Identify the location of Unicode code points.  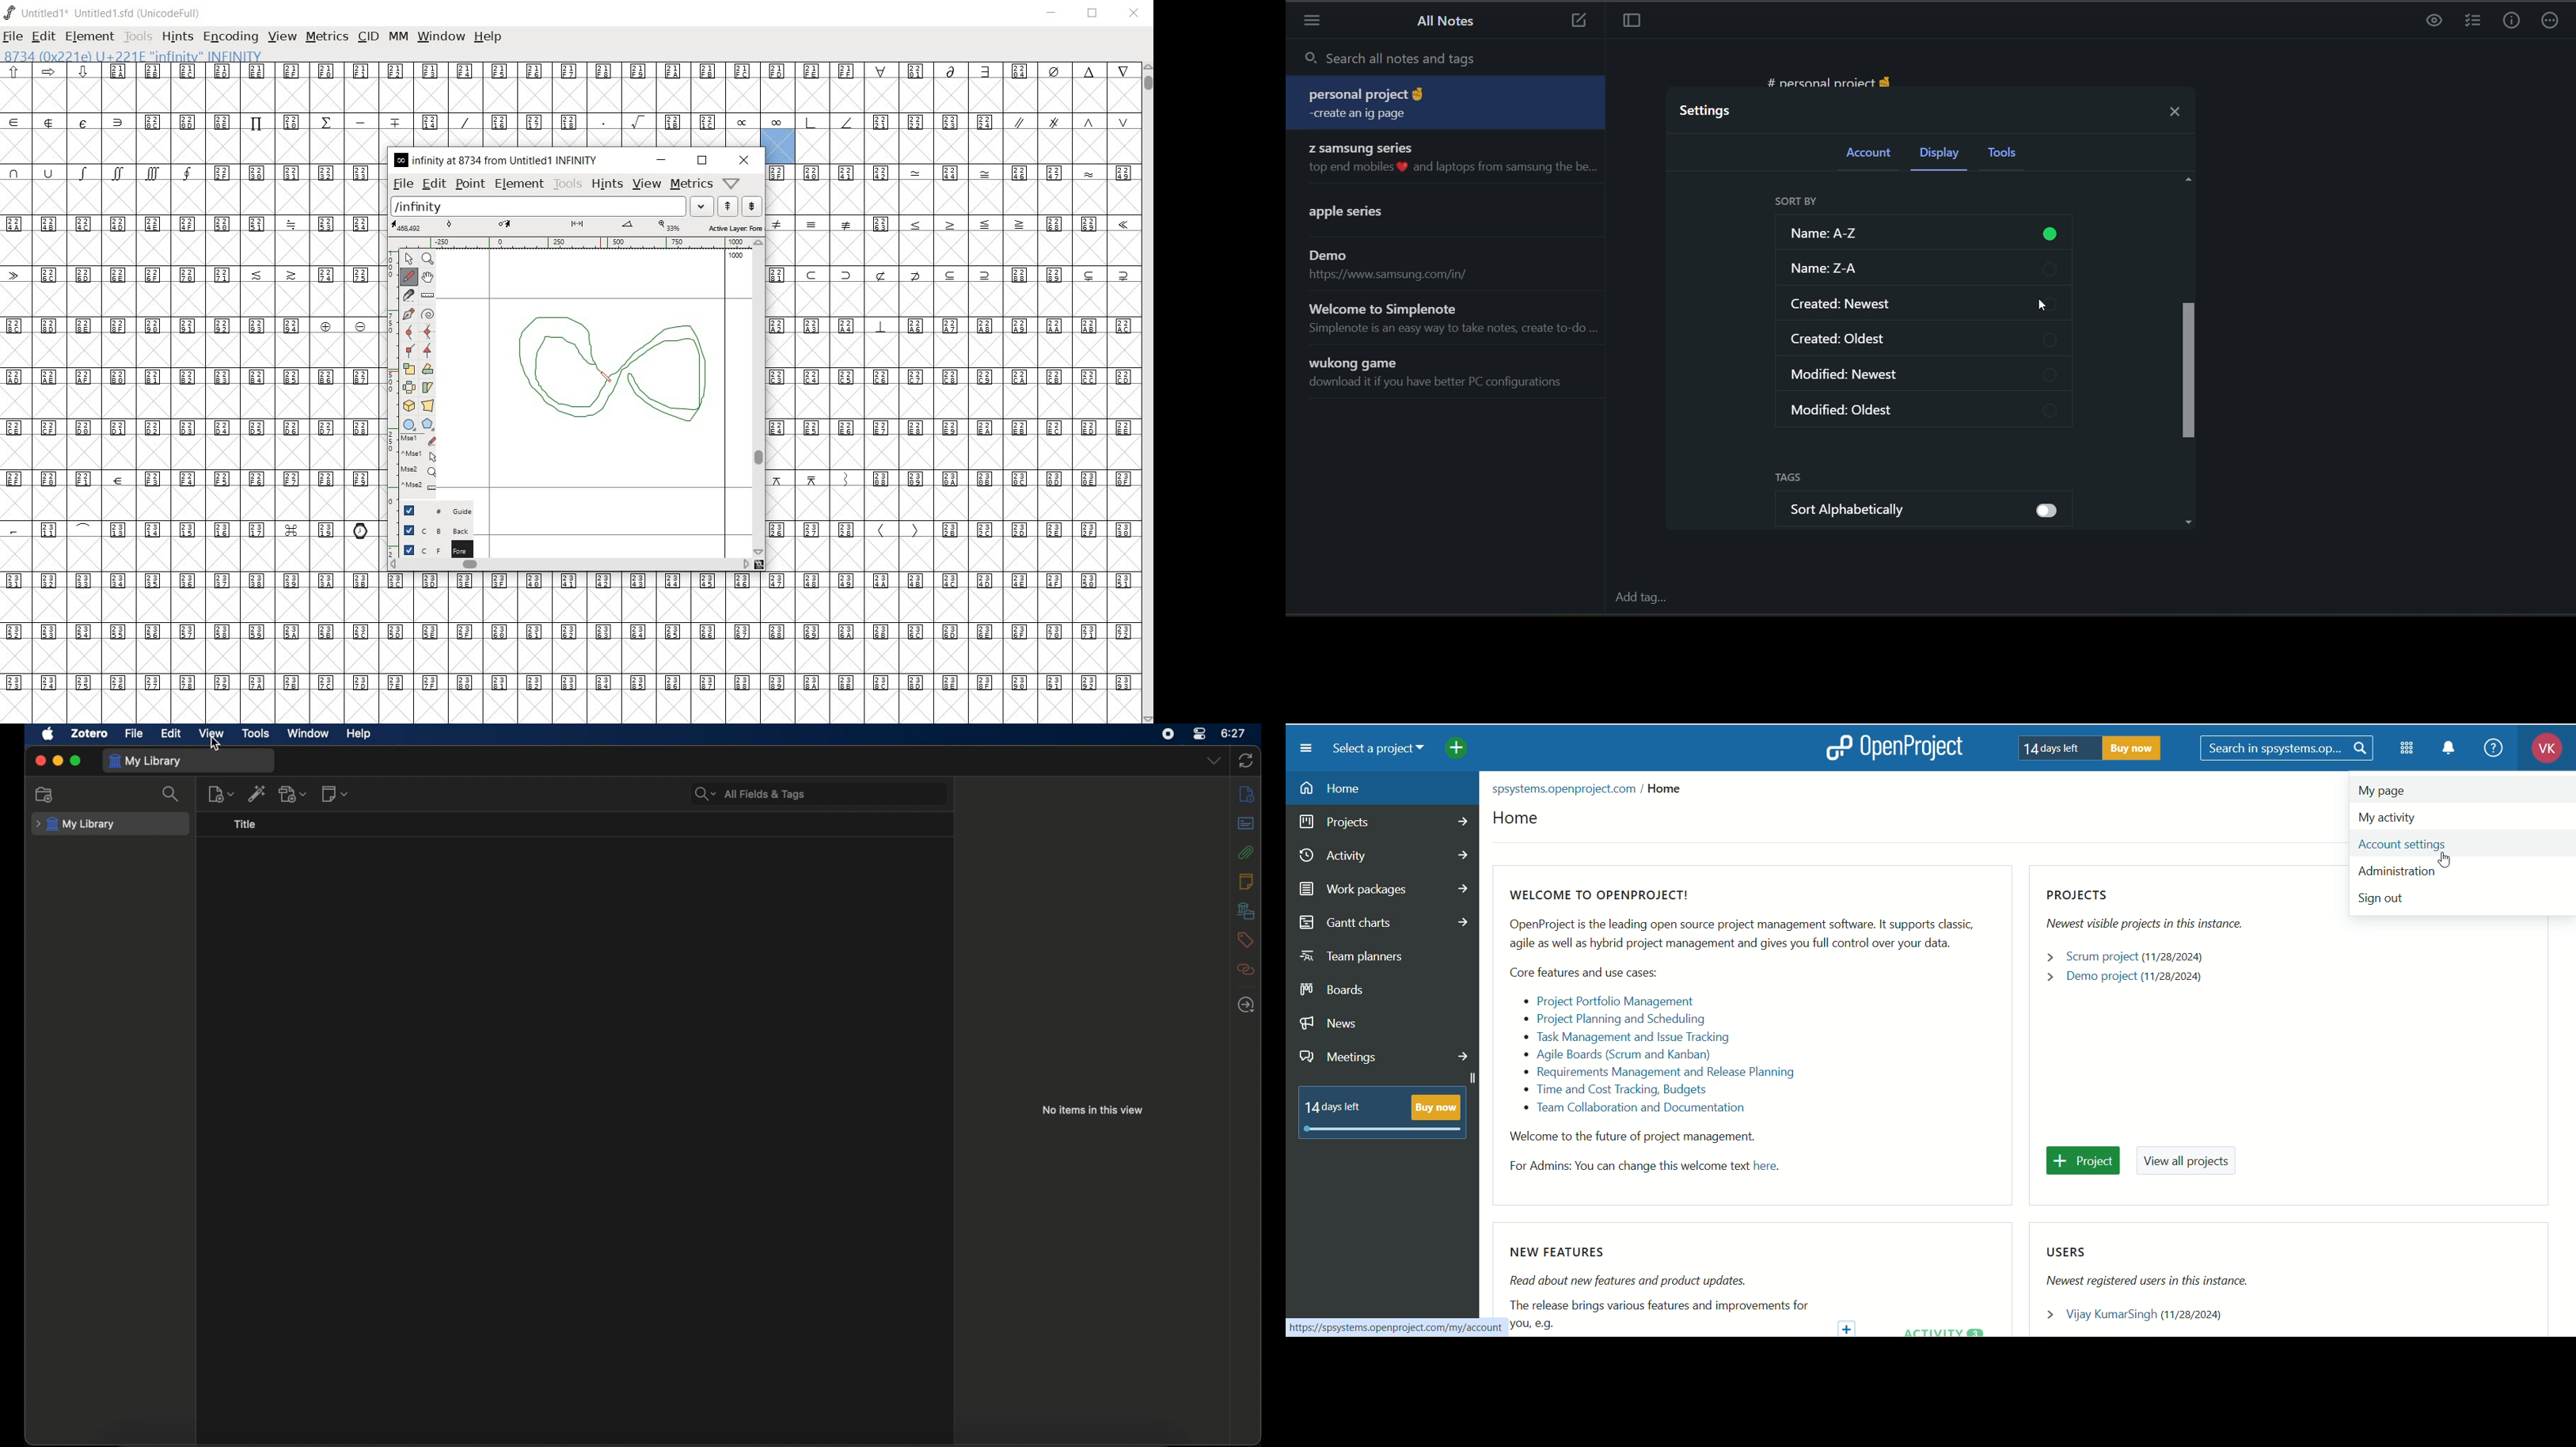
(292, 172).